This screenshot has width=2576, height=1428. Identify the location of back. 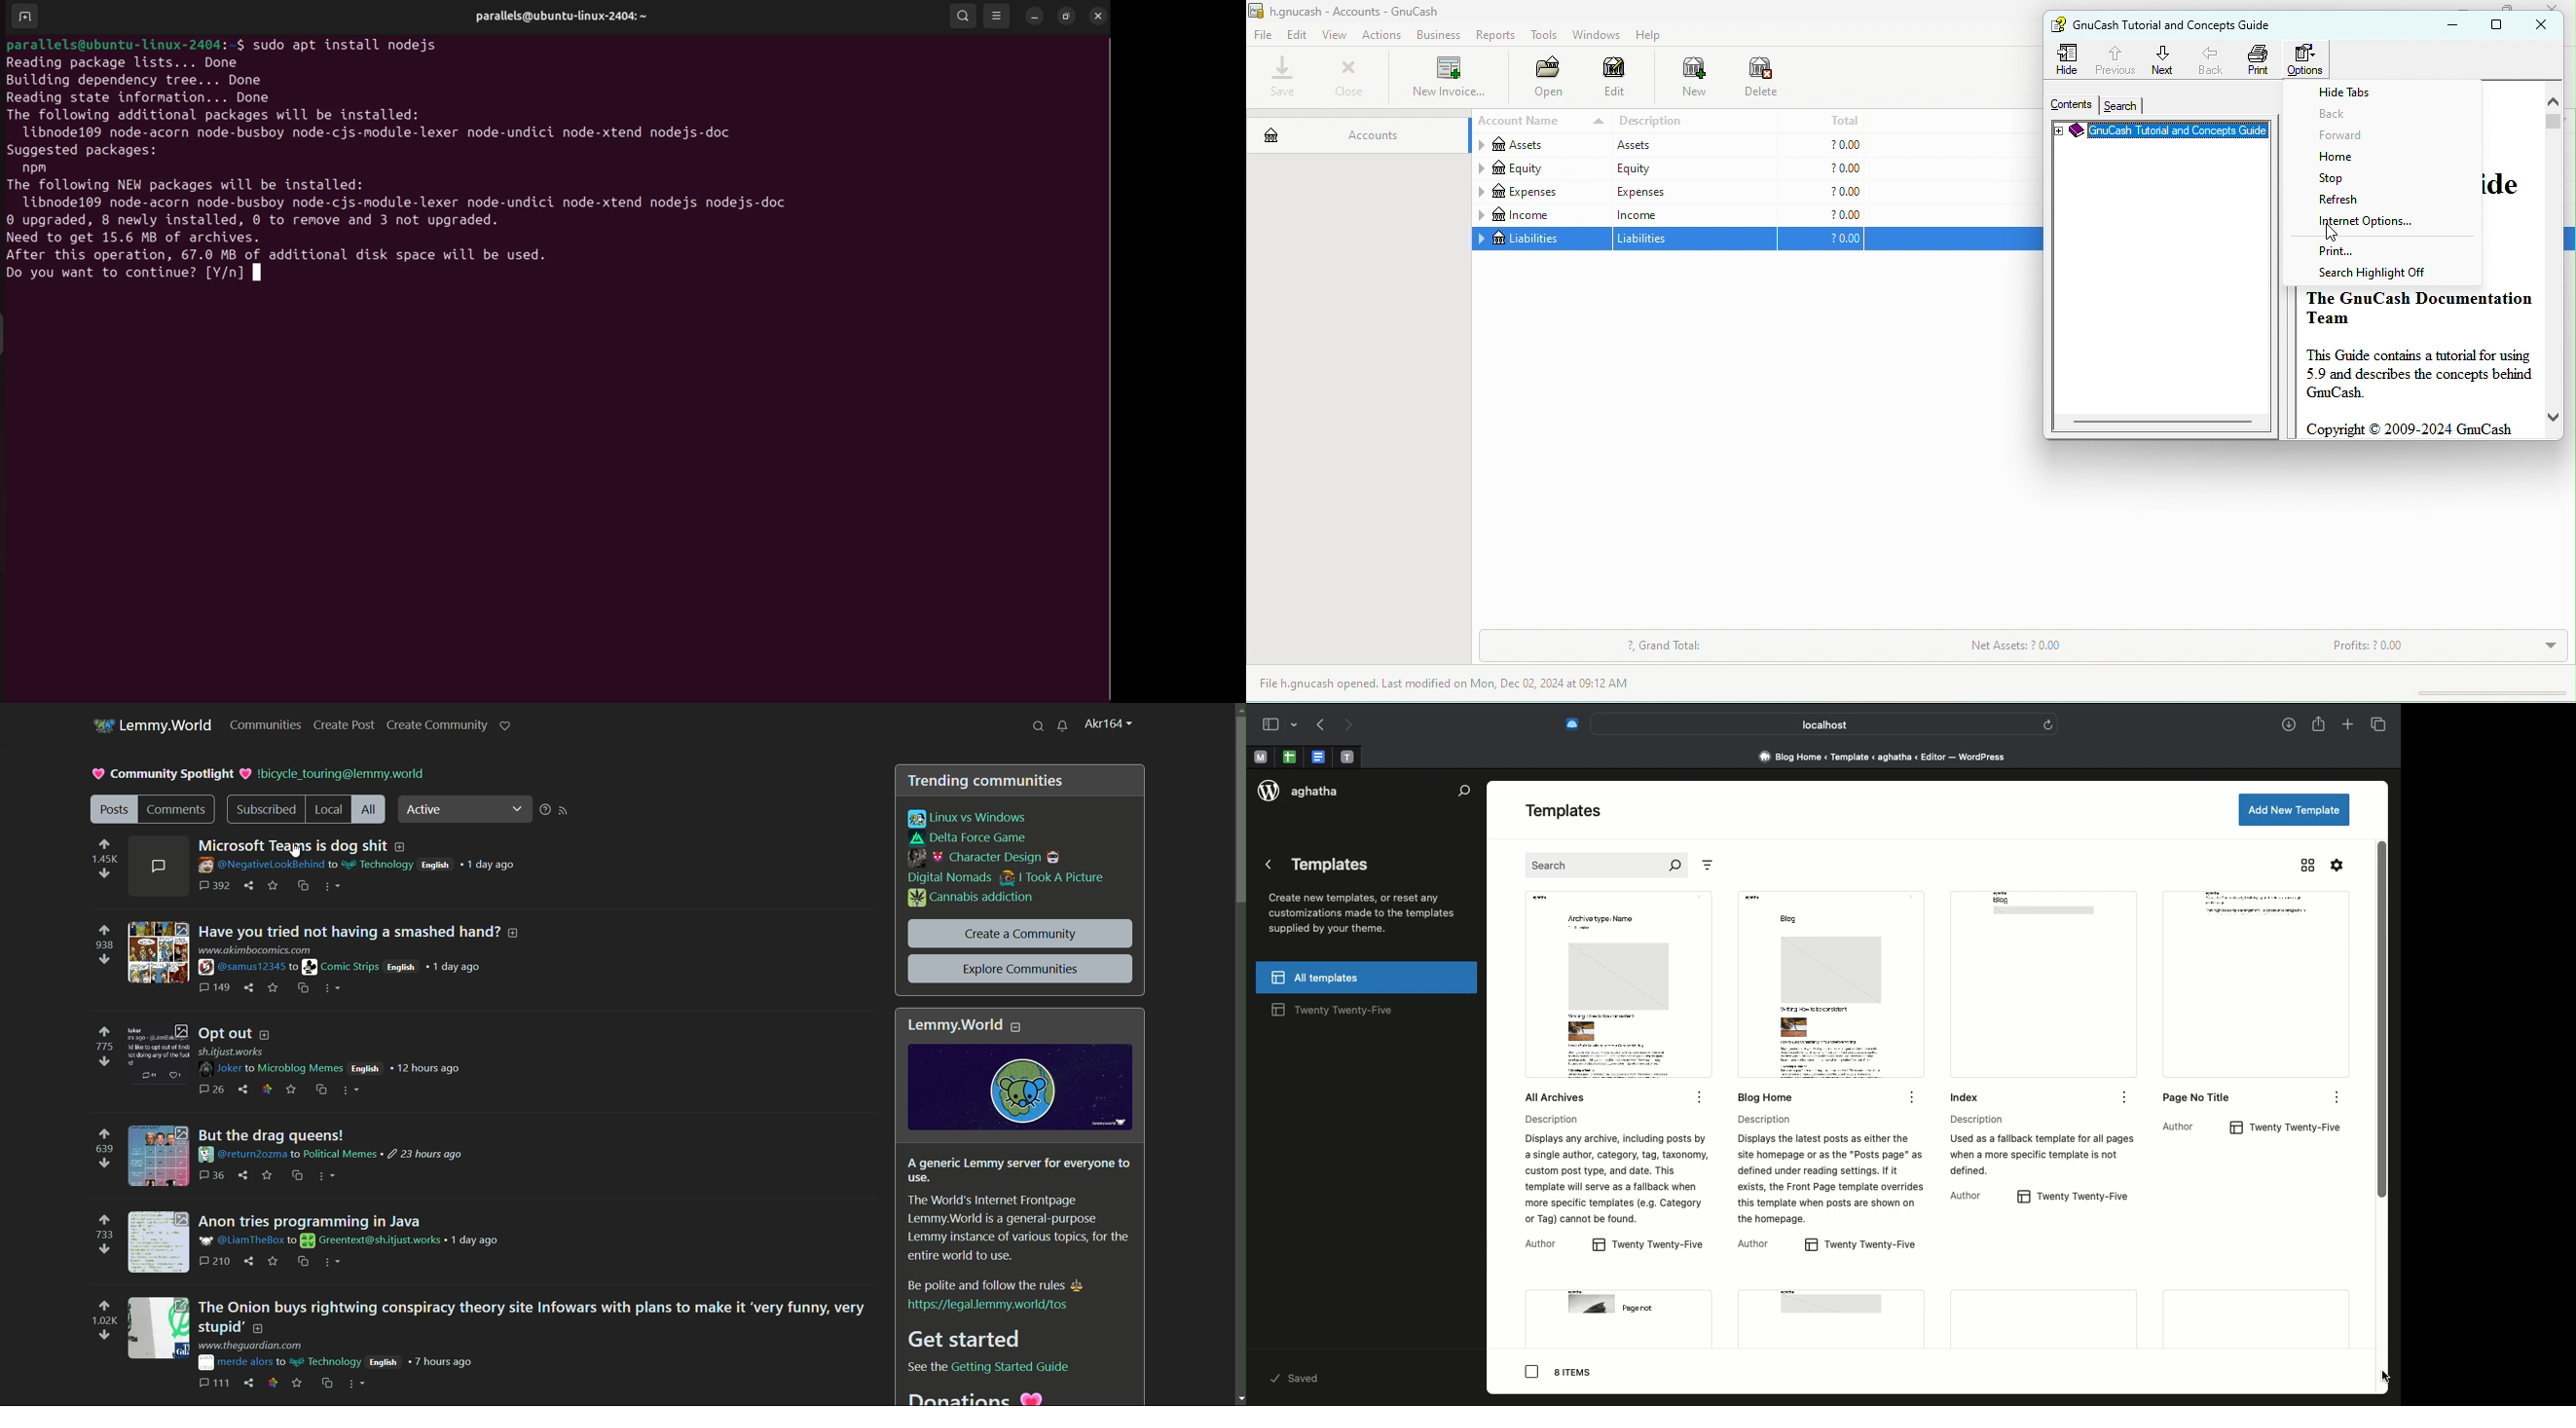
(2213, 59).